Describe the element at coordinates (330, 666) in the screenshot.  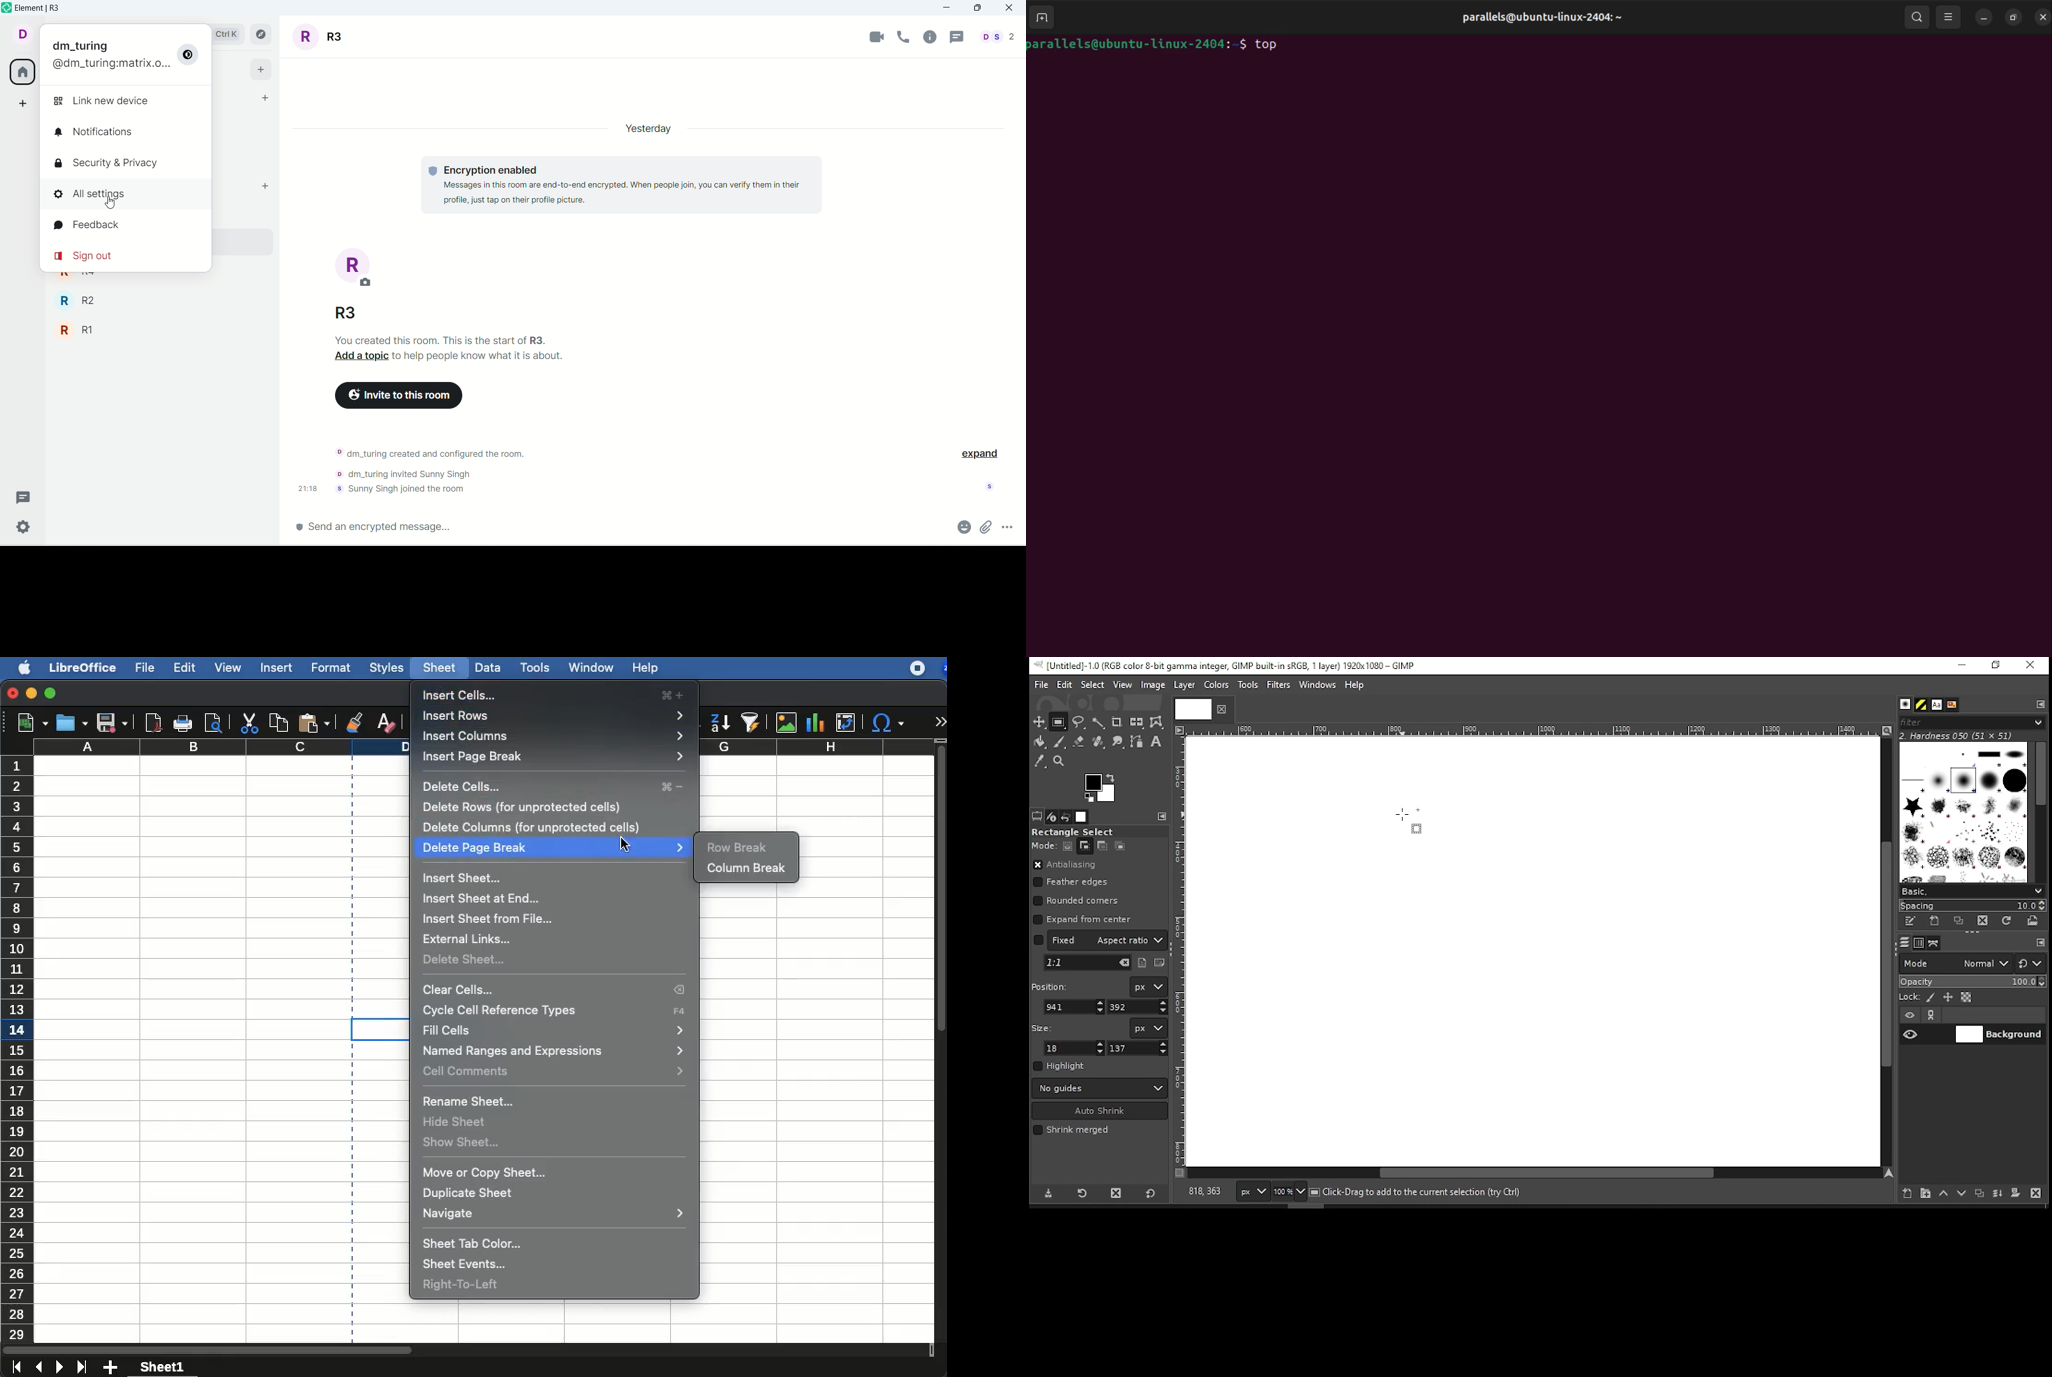
I see `format` at that location.